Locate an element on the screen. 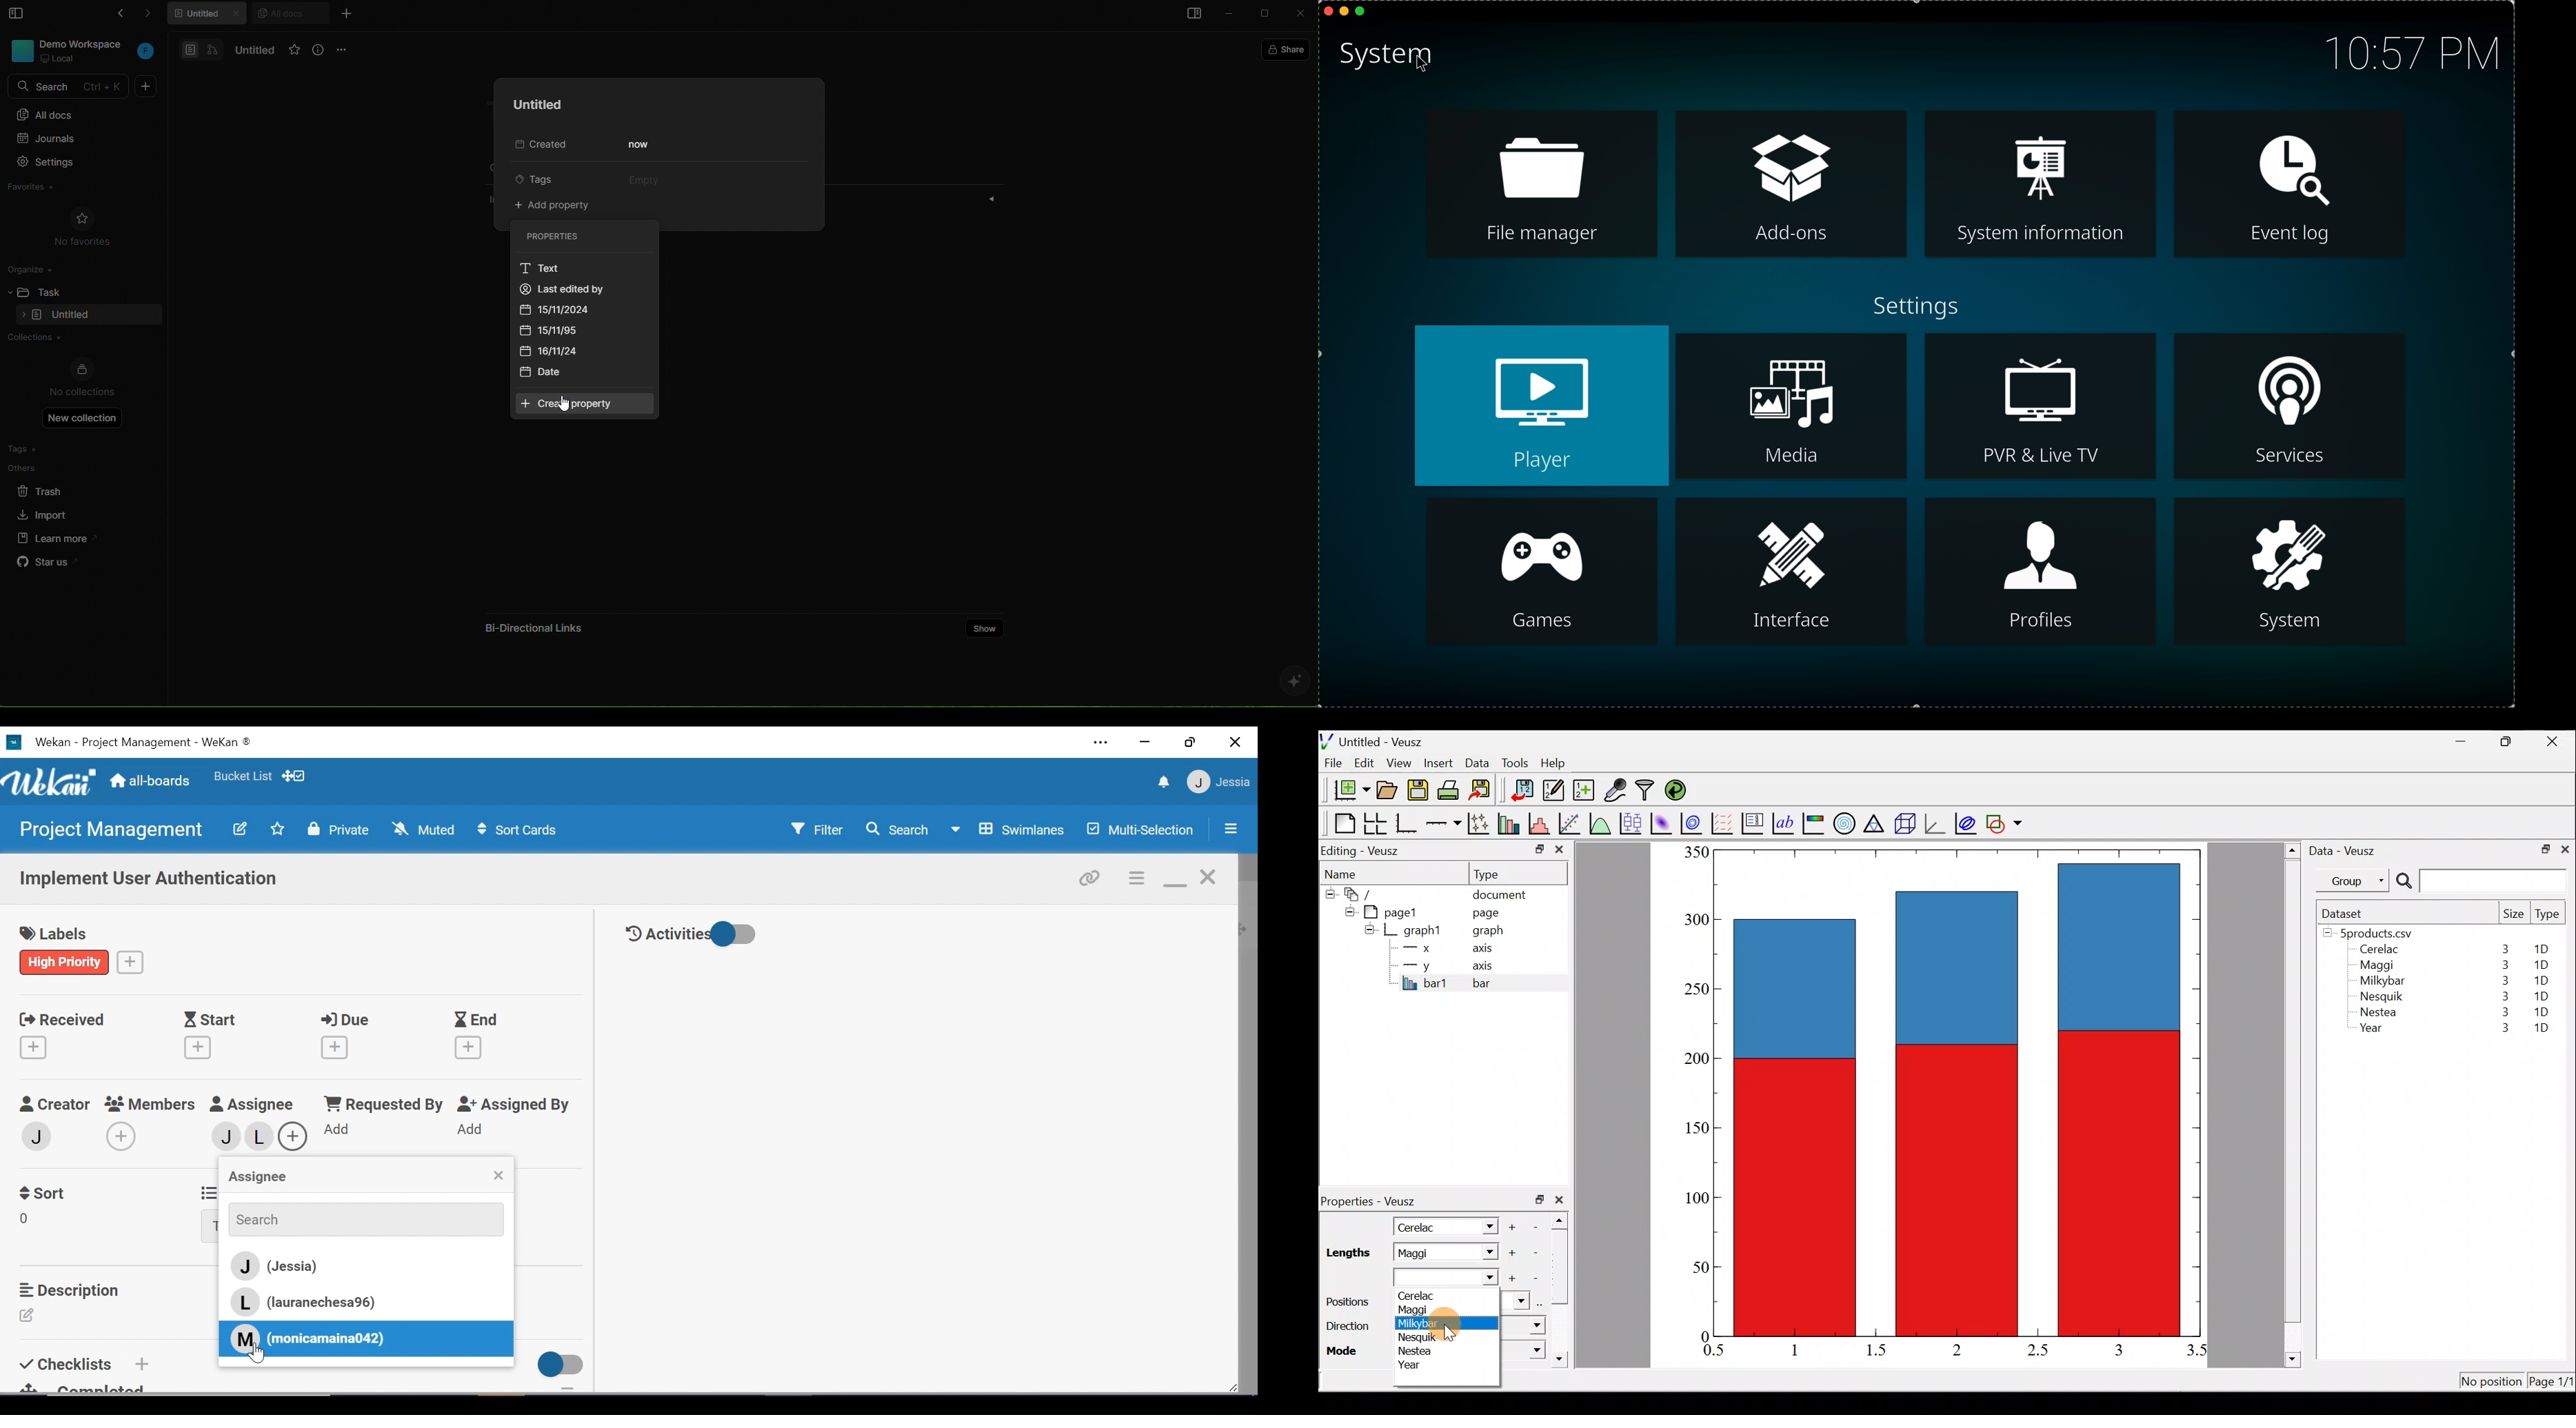 The height and width of the screenshot is (1428, 2576). axis is located at coordinates (1487, 950).